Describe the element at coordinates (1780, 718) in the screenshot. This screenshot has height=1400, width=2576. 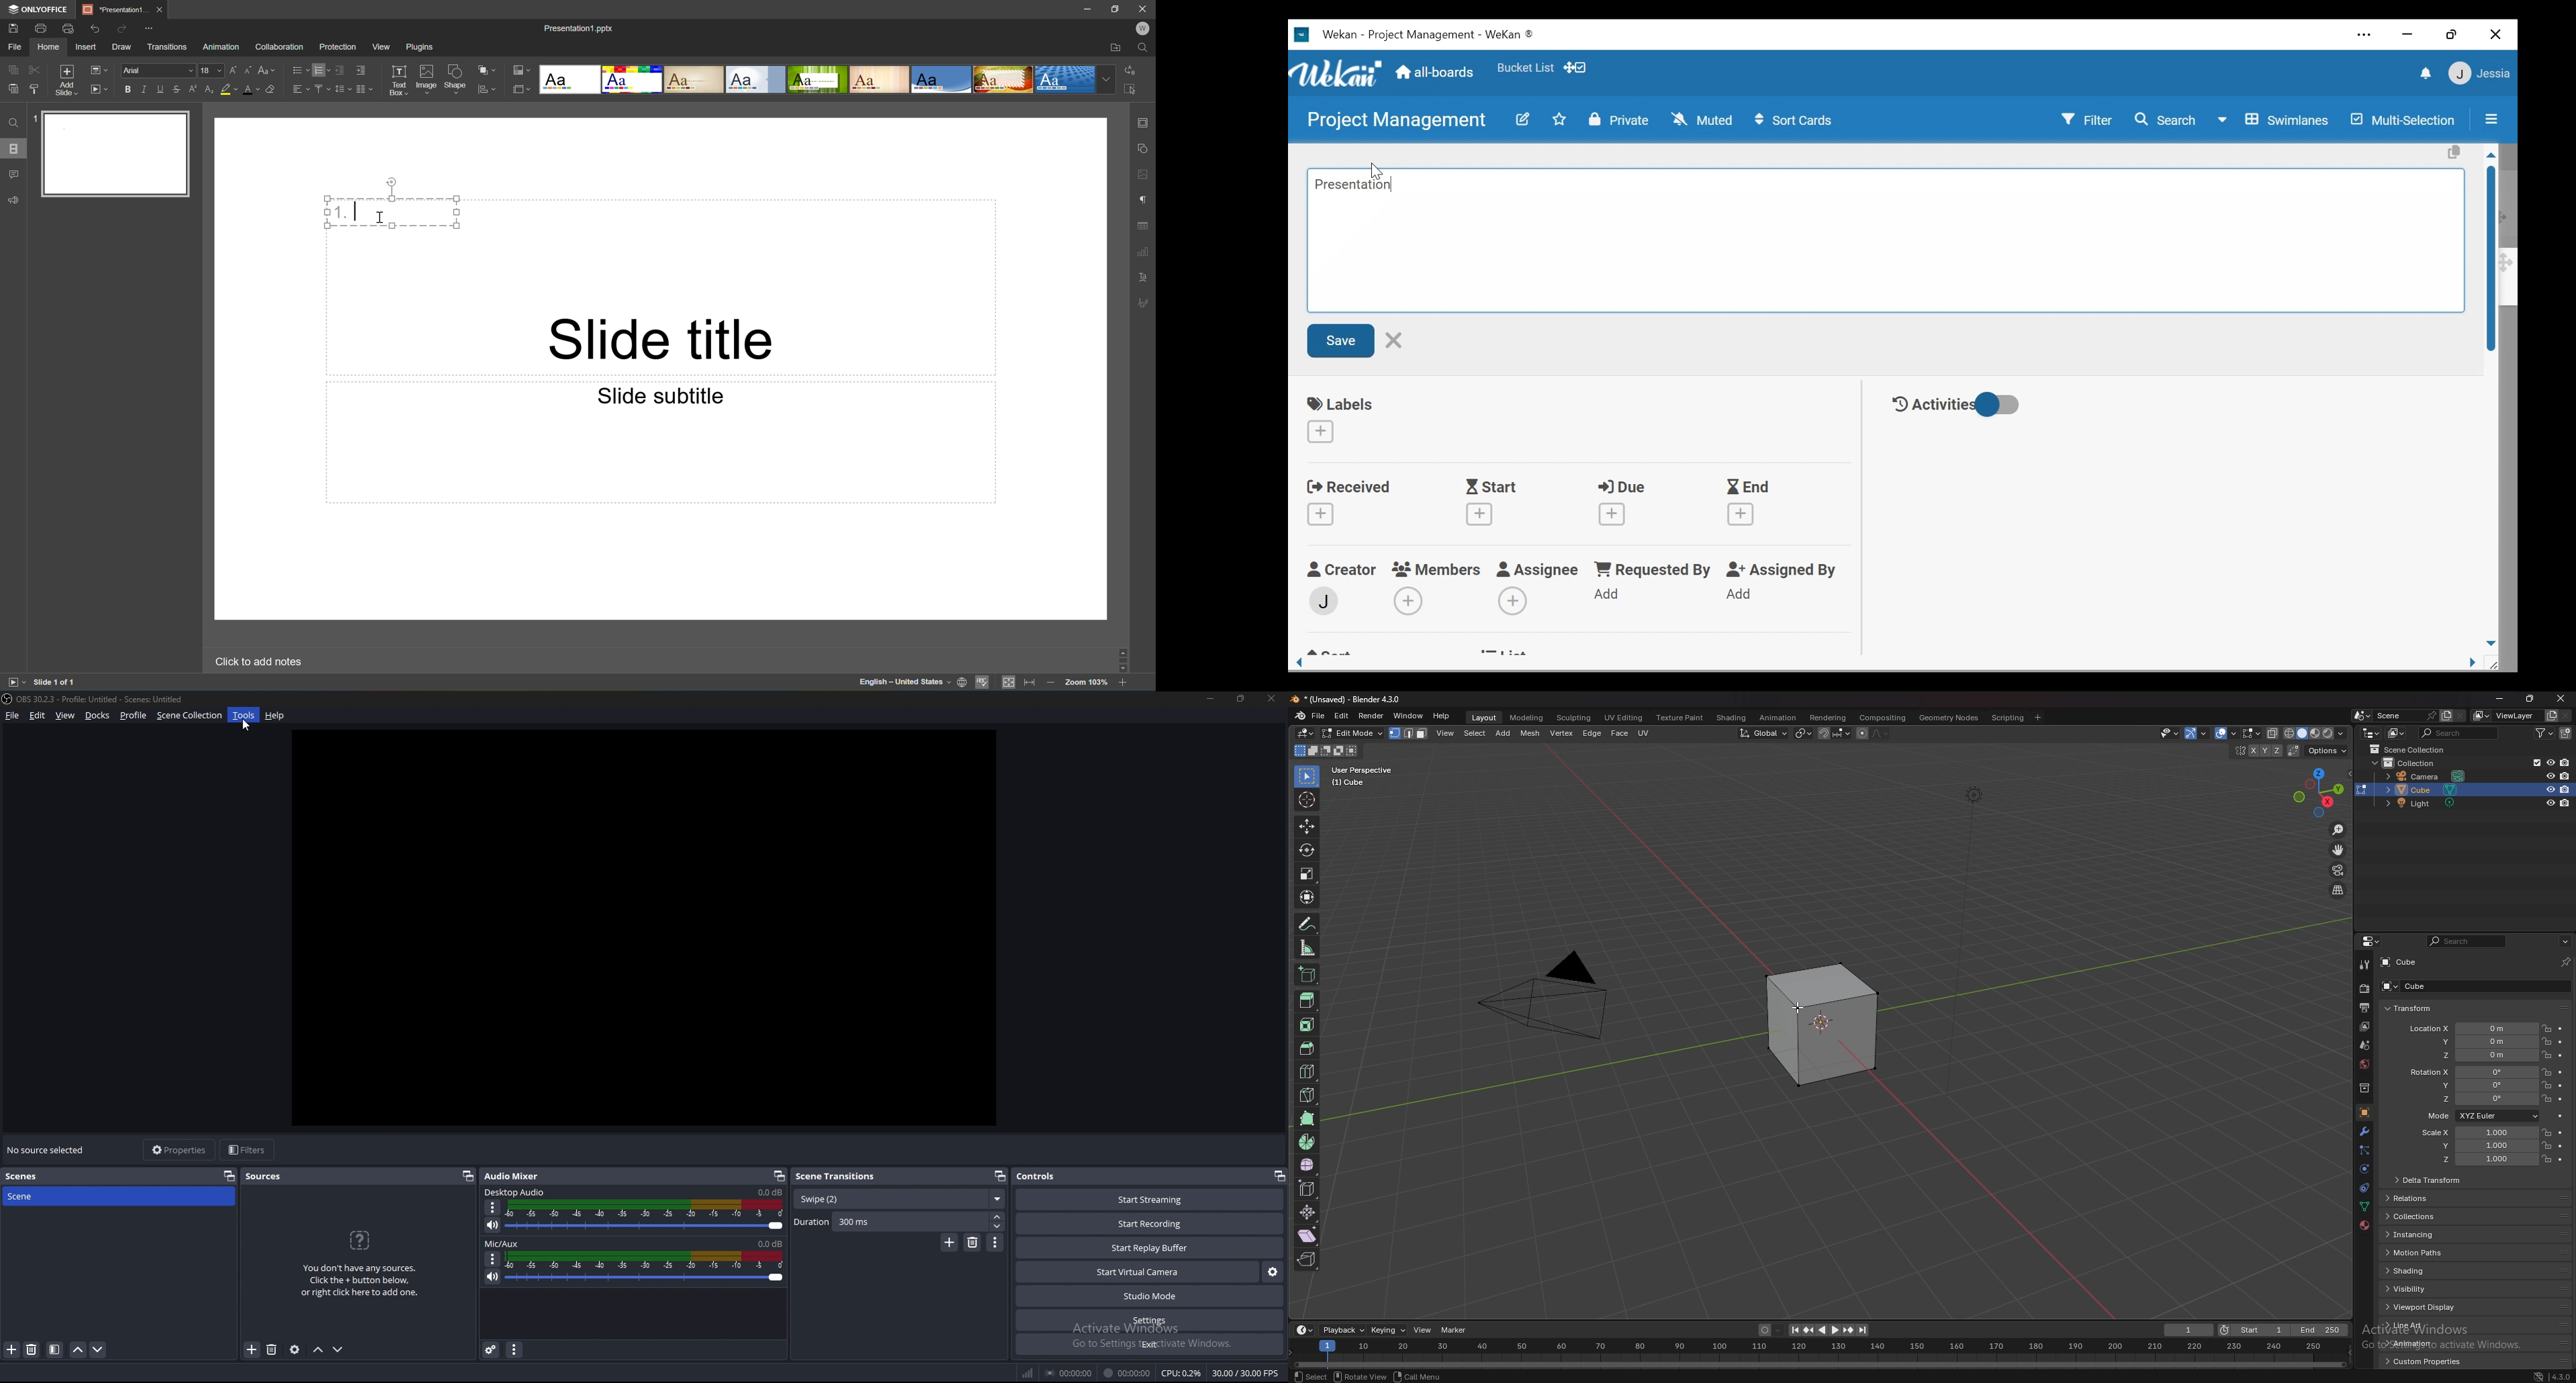
I see `animation` at that location.